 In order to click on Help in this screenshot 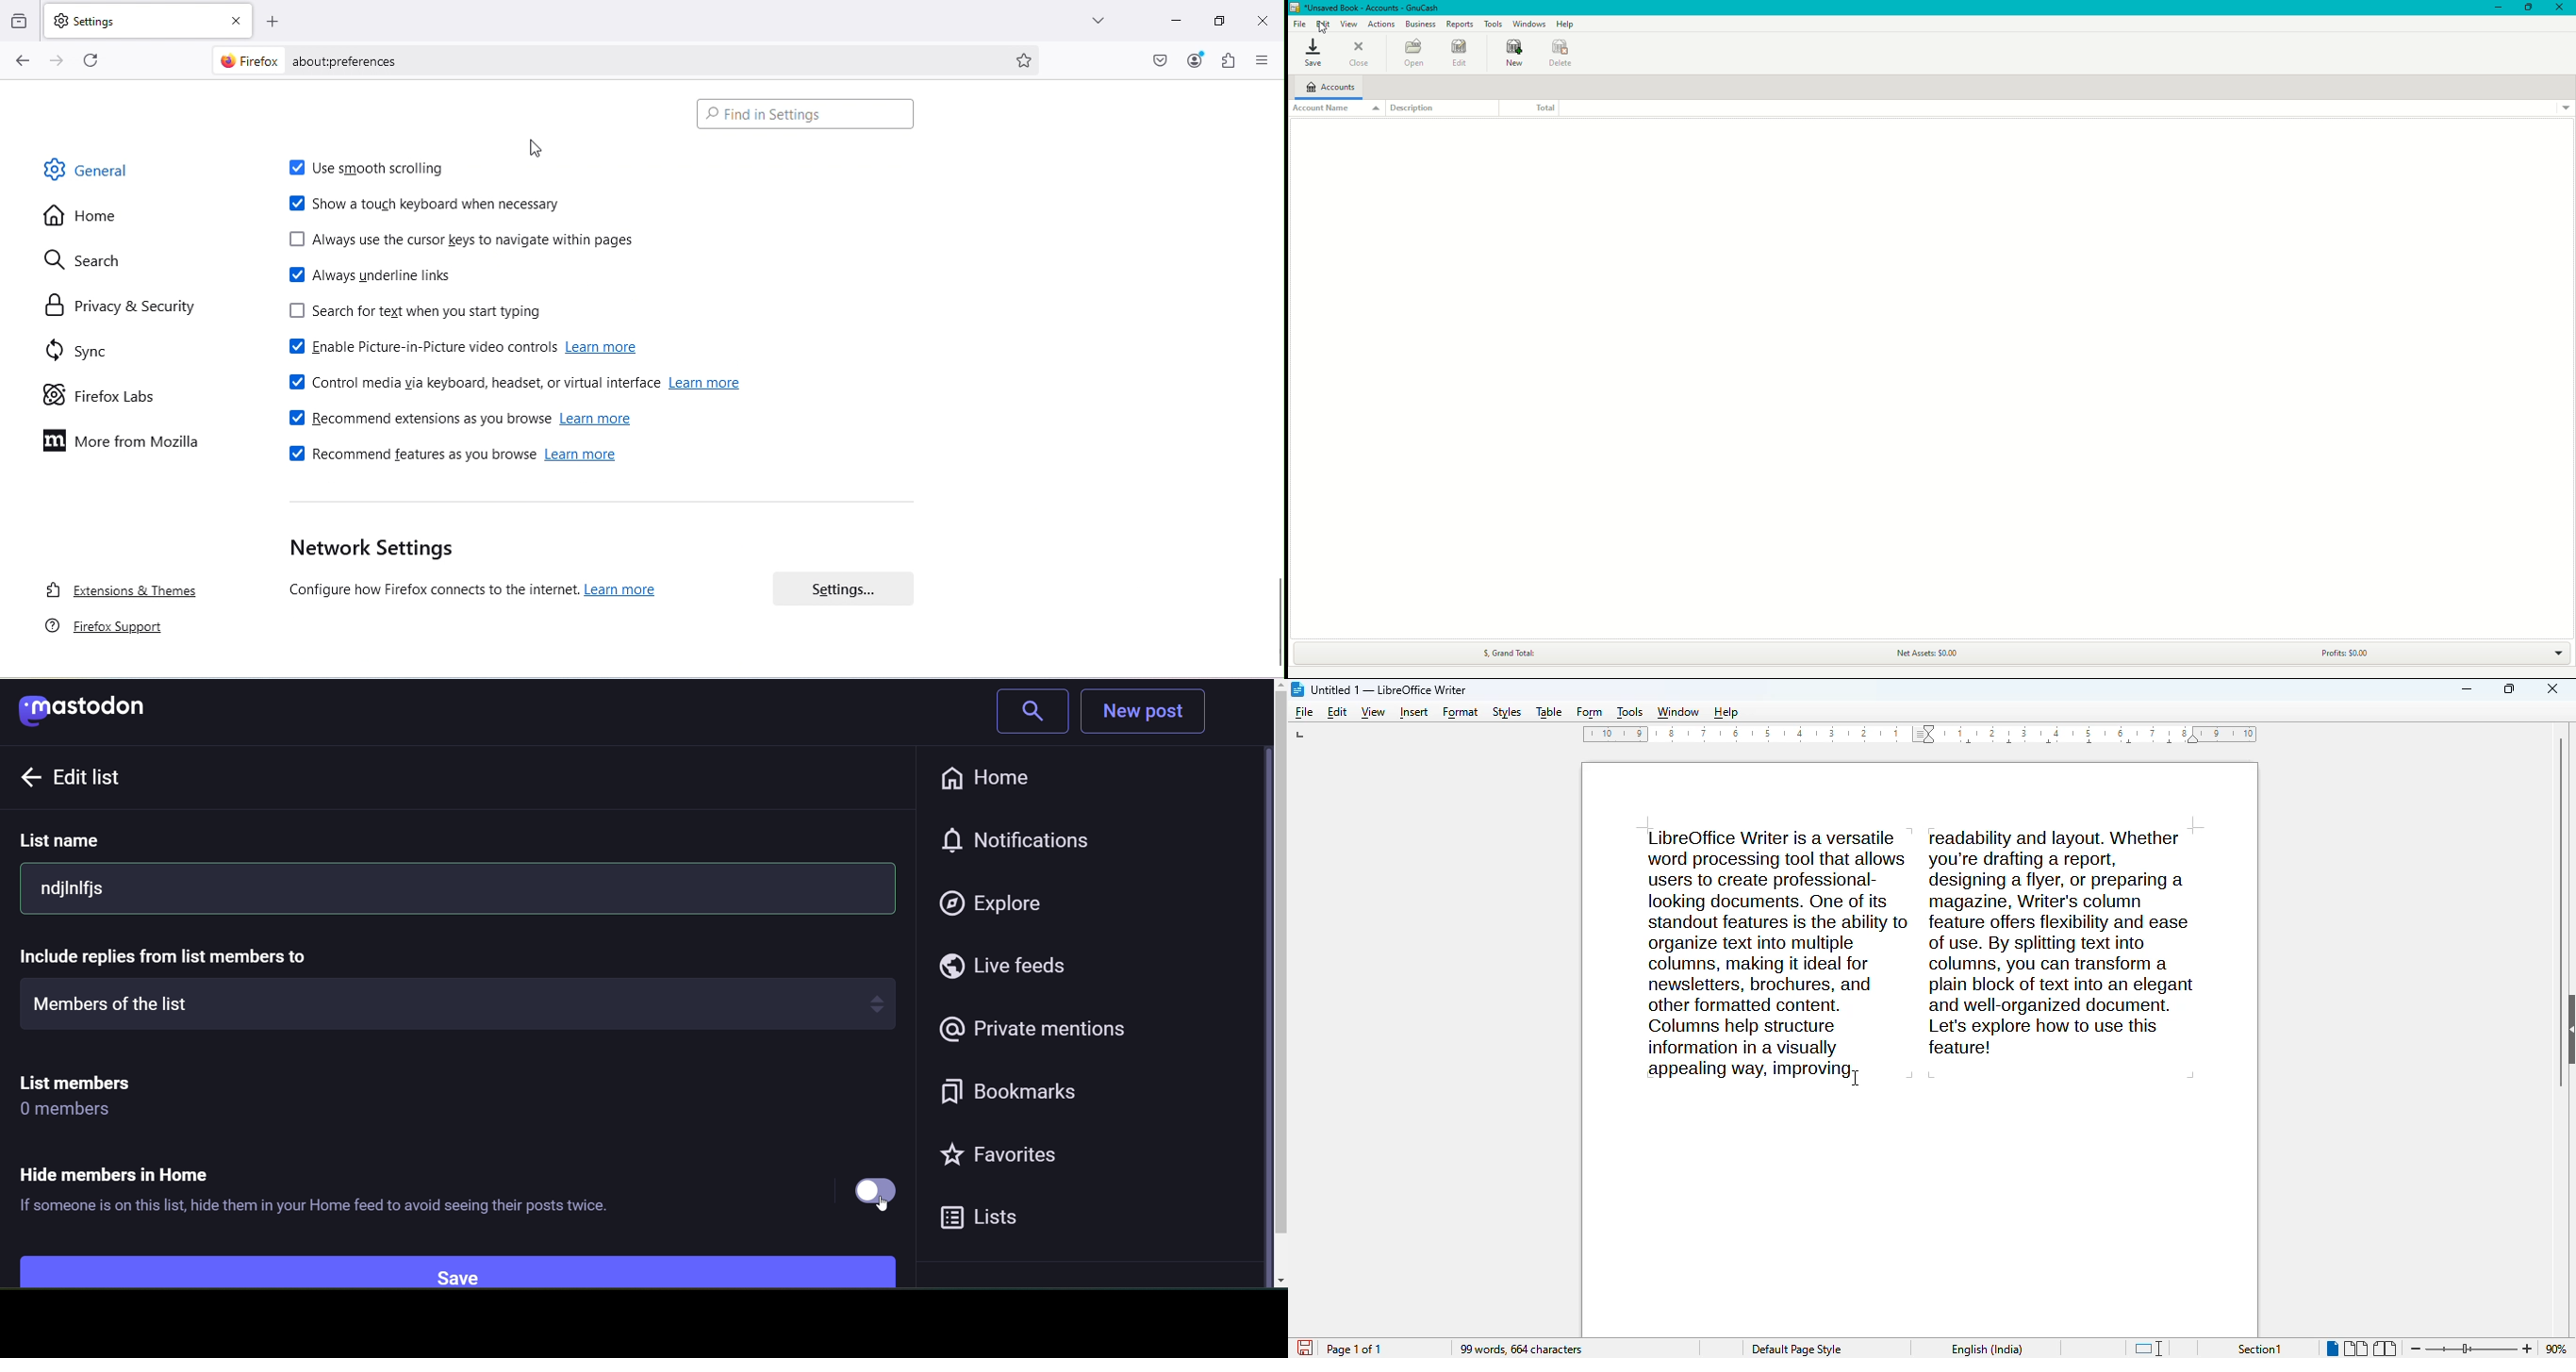, I will do `click(1567, 24)`.